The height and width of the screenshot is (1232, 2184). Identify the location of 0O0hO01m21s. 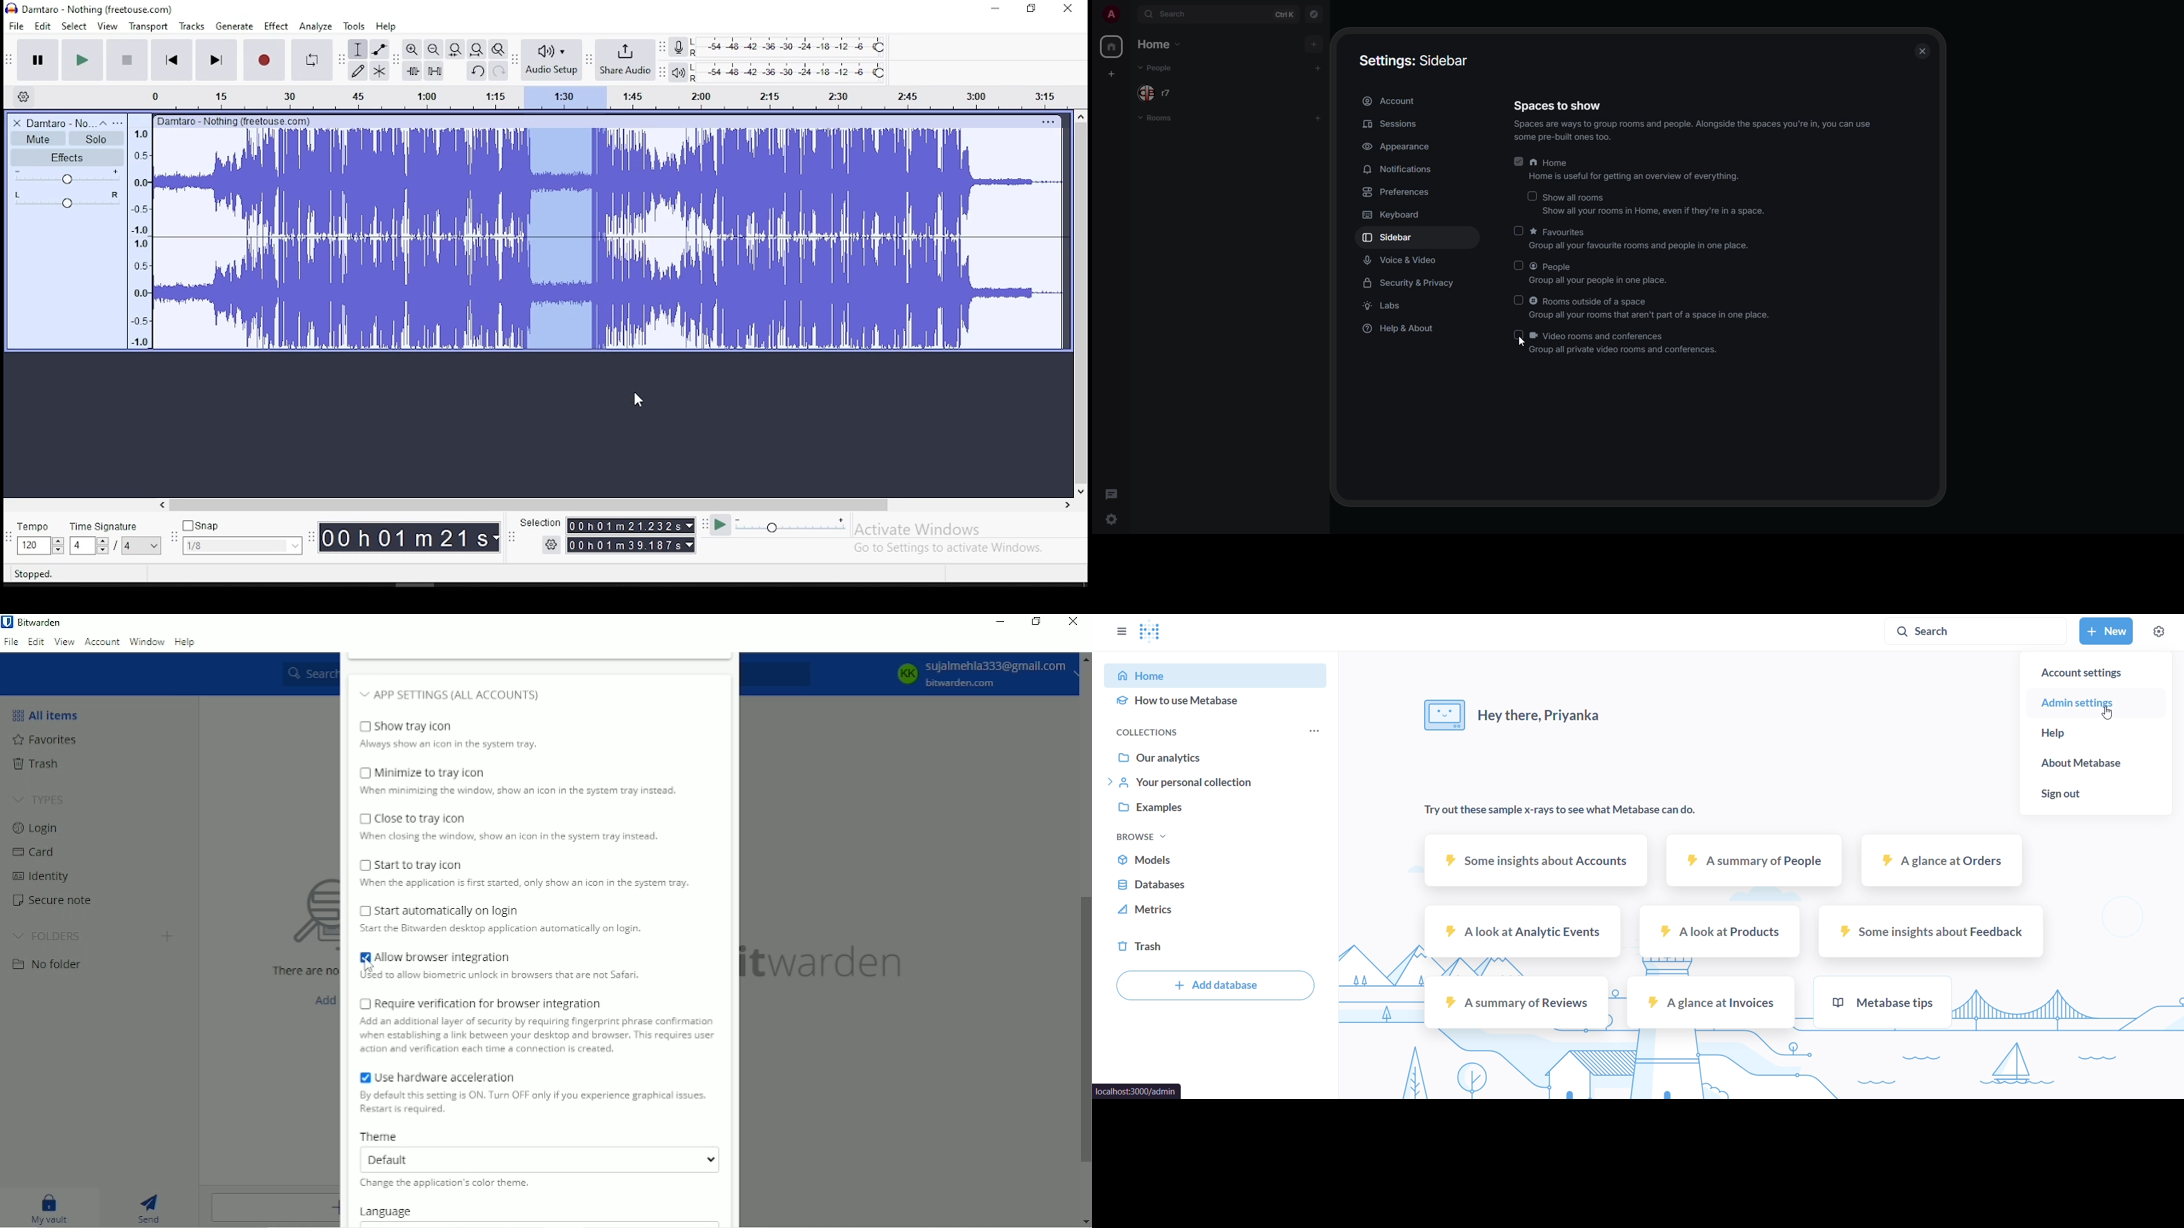
(405, 537).